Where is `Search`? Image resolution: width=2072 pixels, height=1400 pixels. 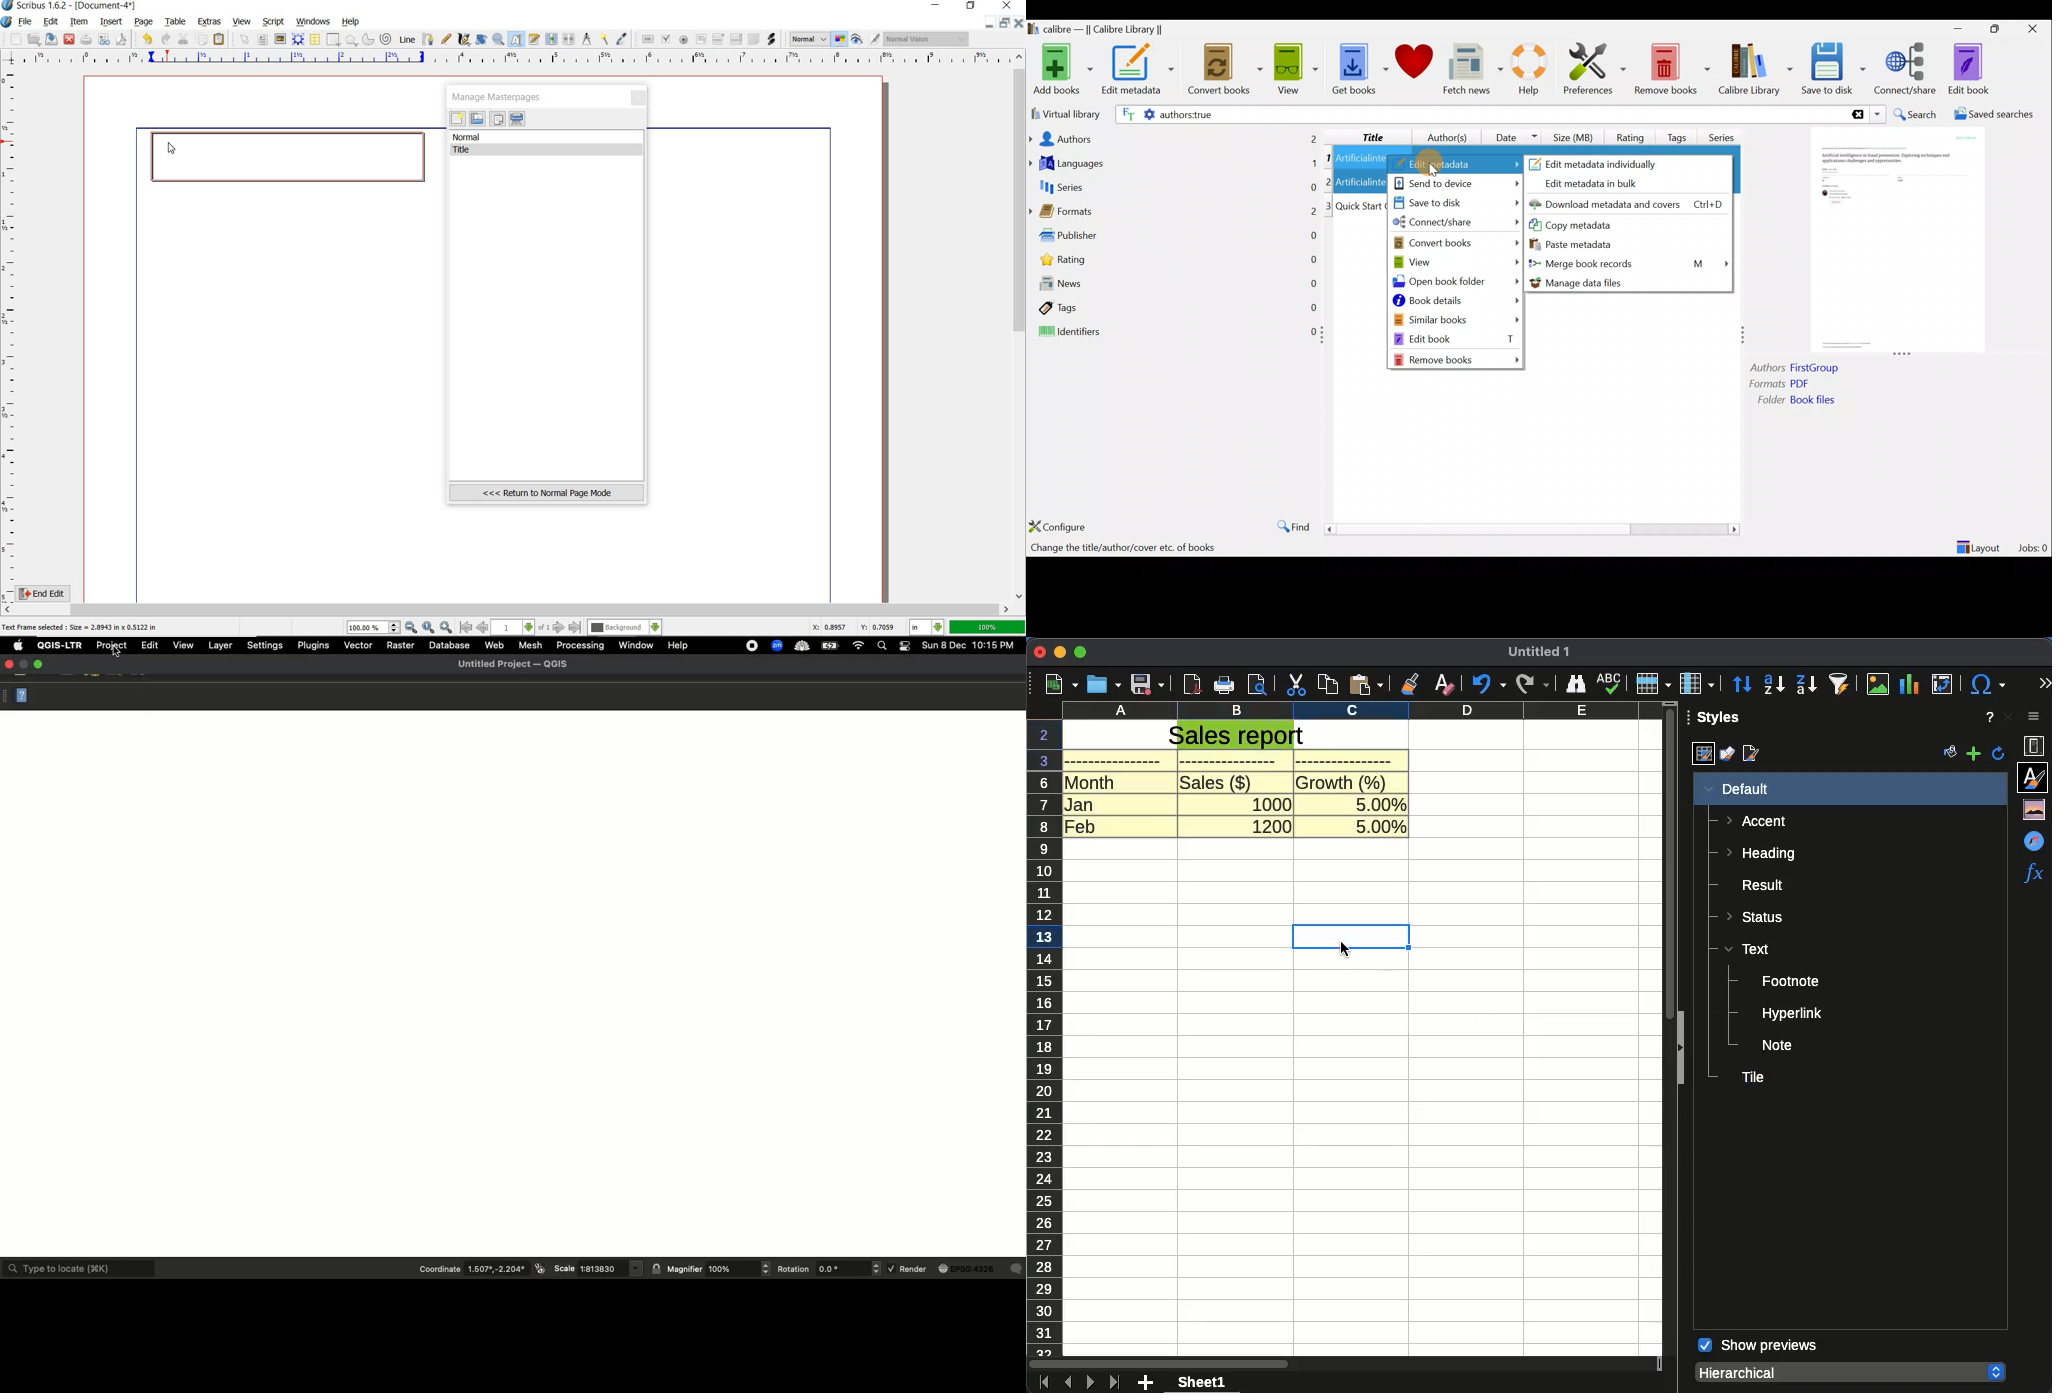
Search is located at coordinates (1916, 114).